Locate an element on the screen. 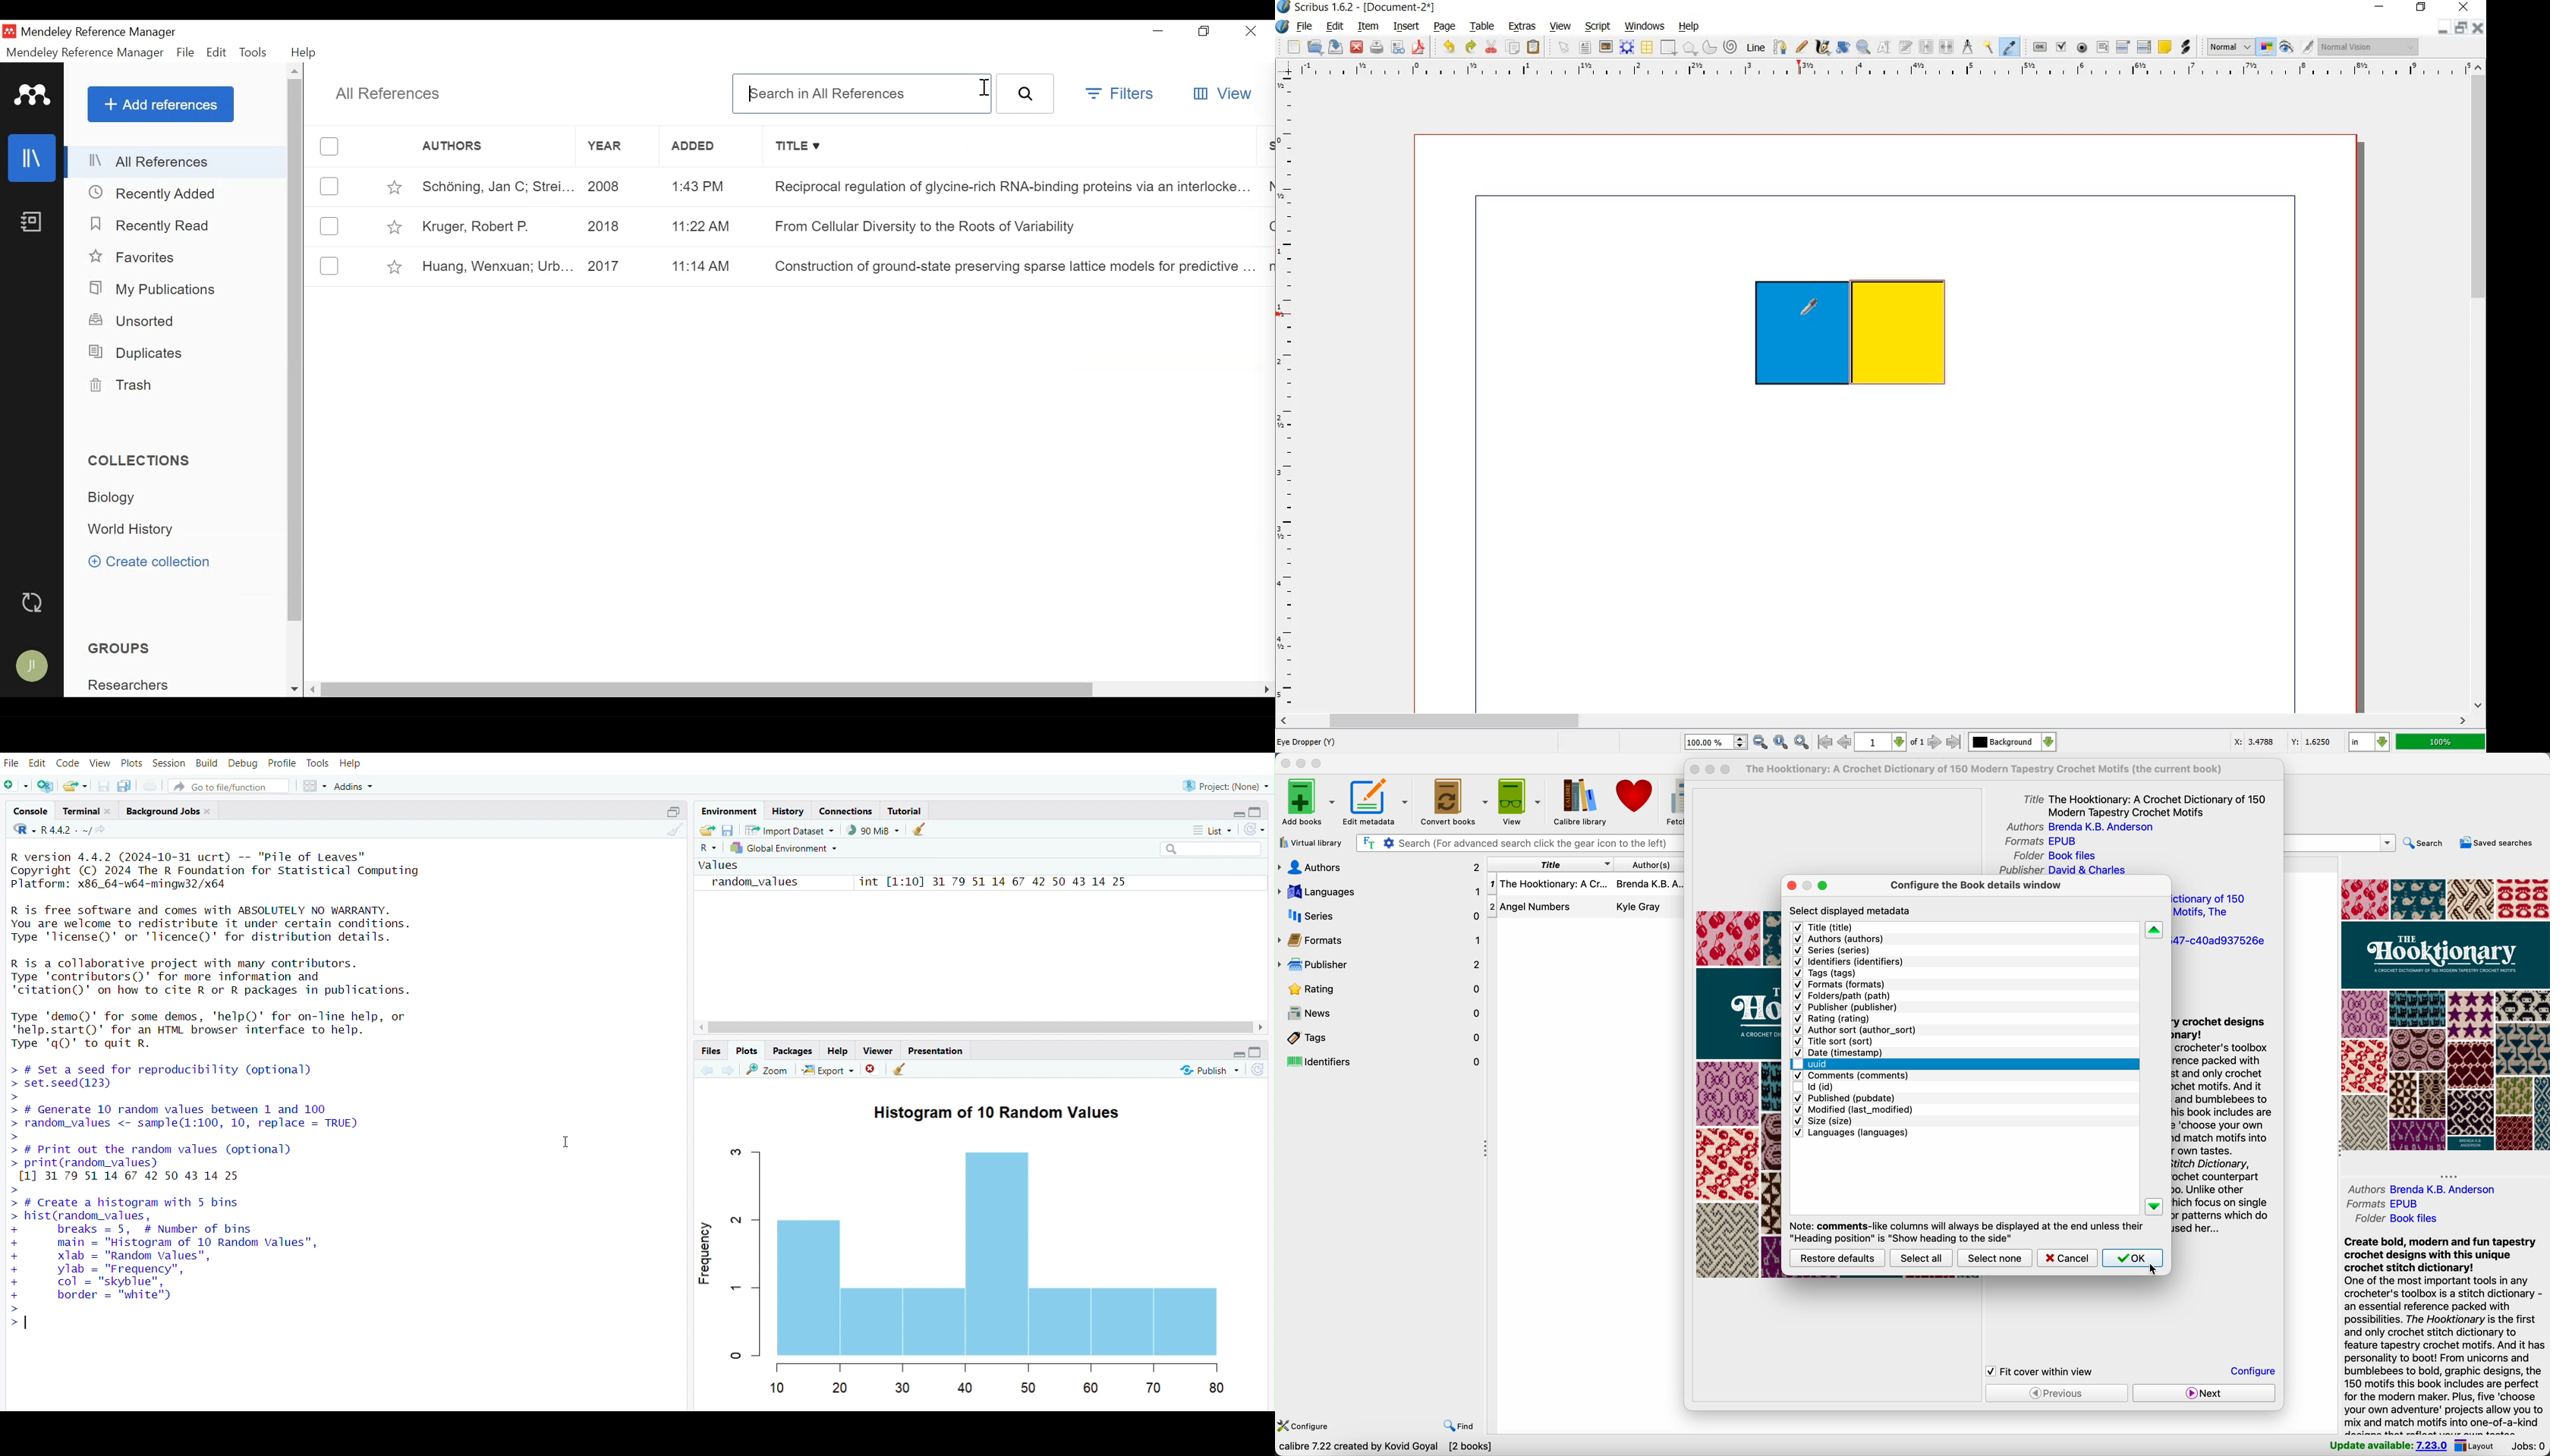 The height and width of the screenshot is (1456, 2576). move right is located at coordinates (1261, 1026).